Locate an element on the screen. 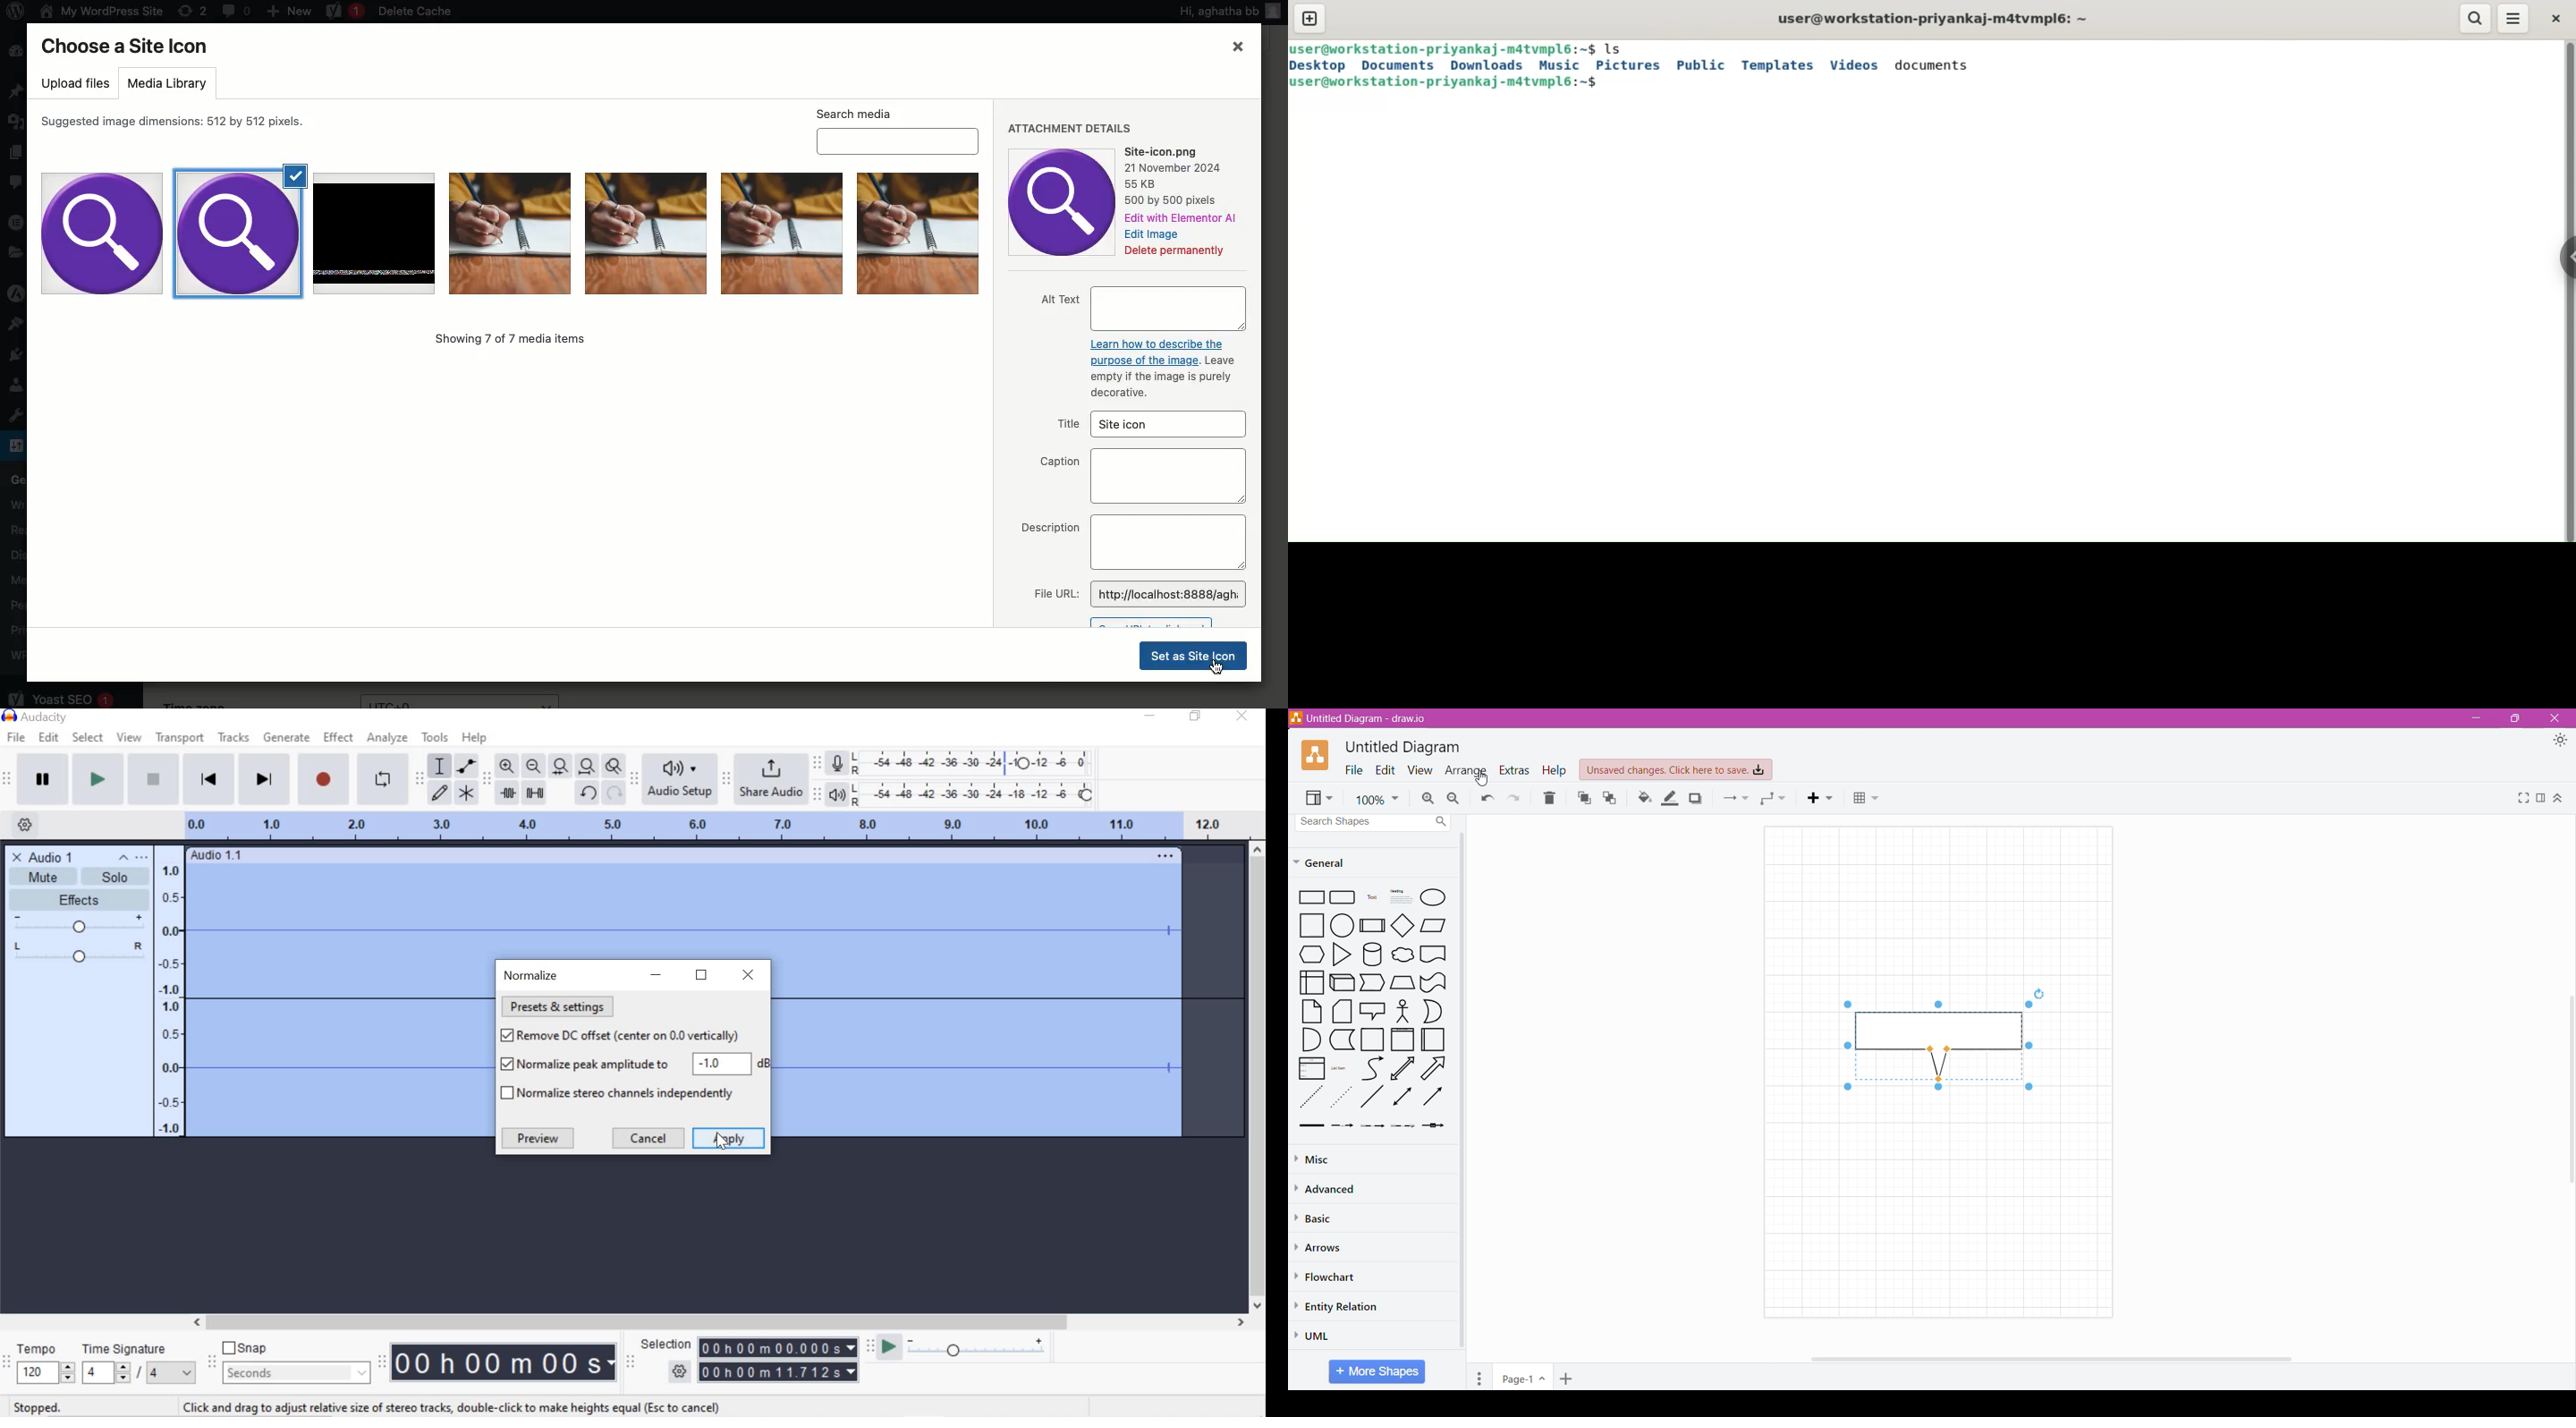  Misc is located at coordinates (1320, 1159).